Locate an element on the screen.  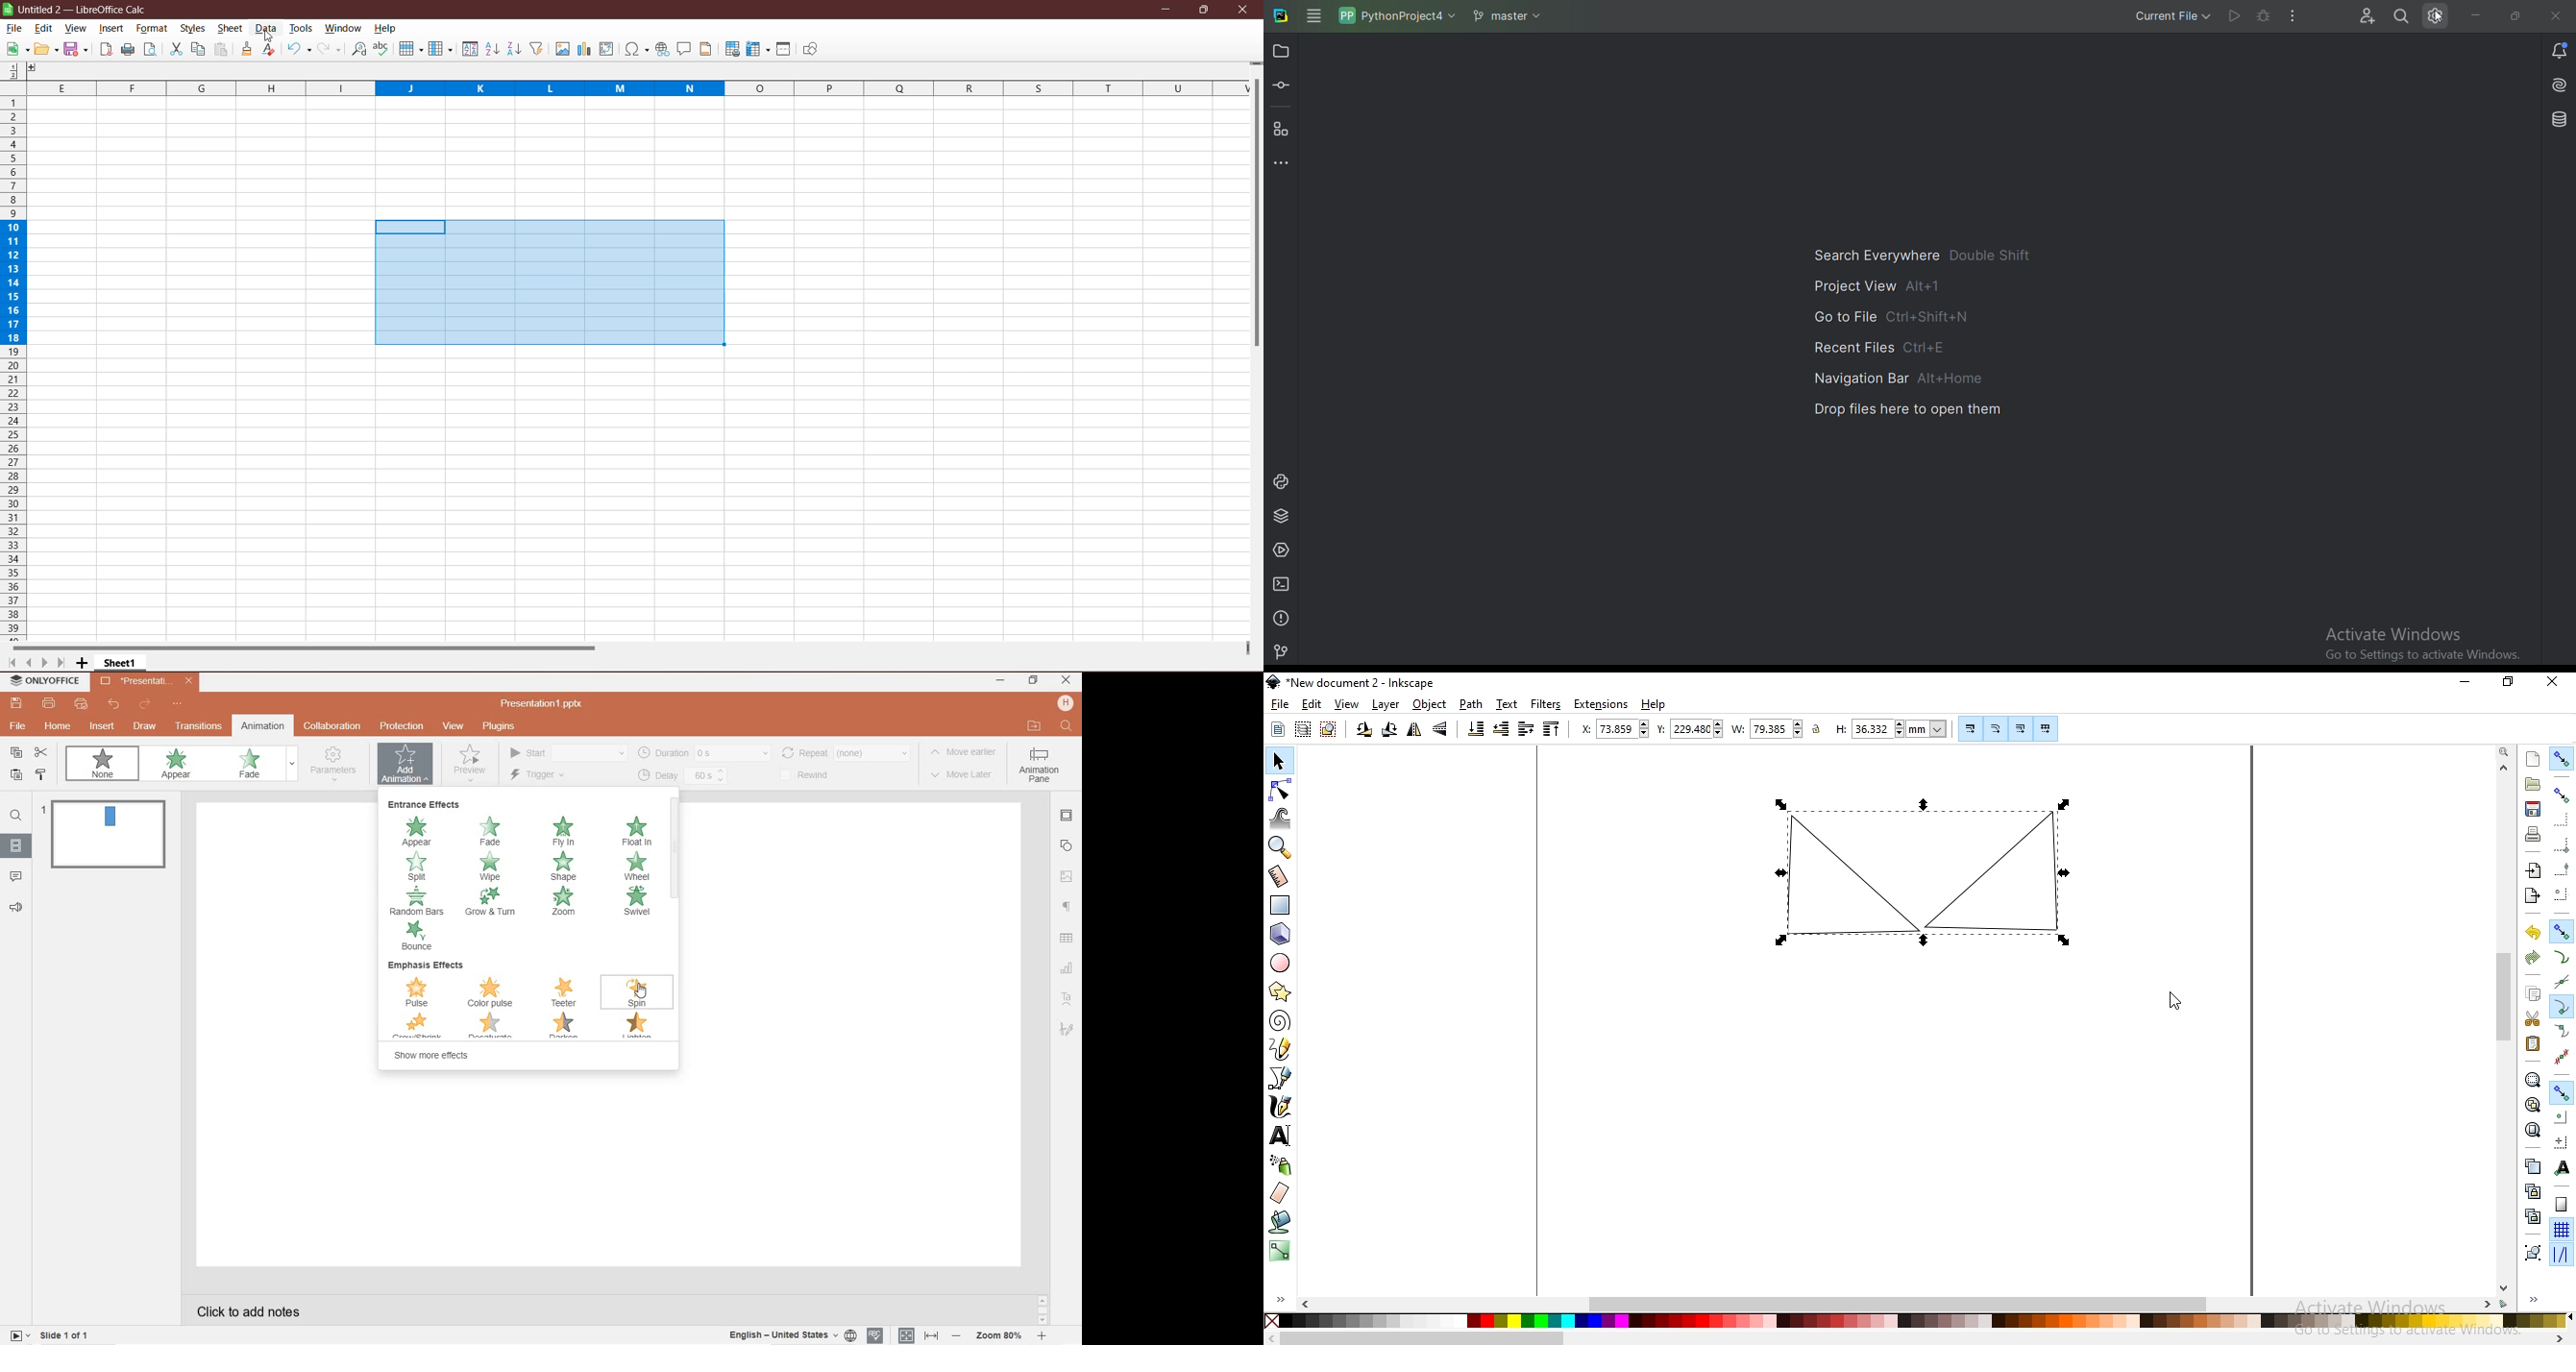
snap centers of objects is located at coordinates (2562, 1116).